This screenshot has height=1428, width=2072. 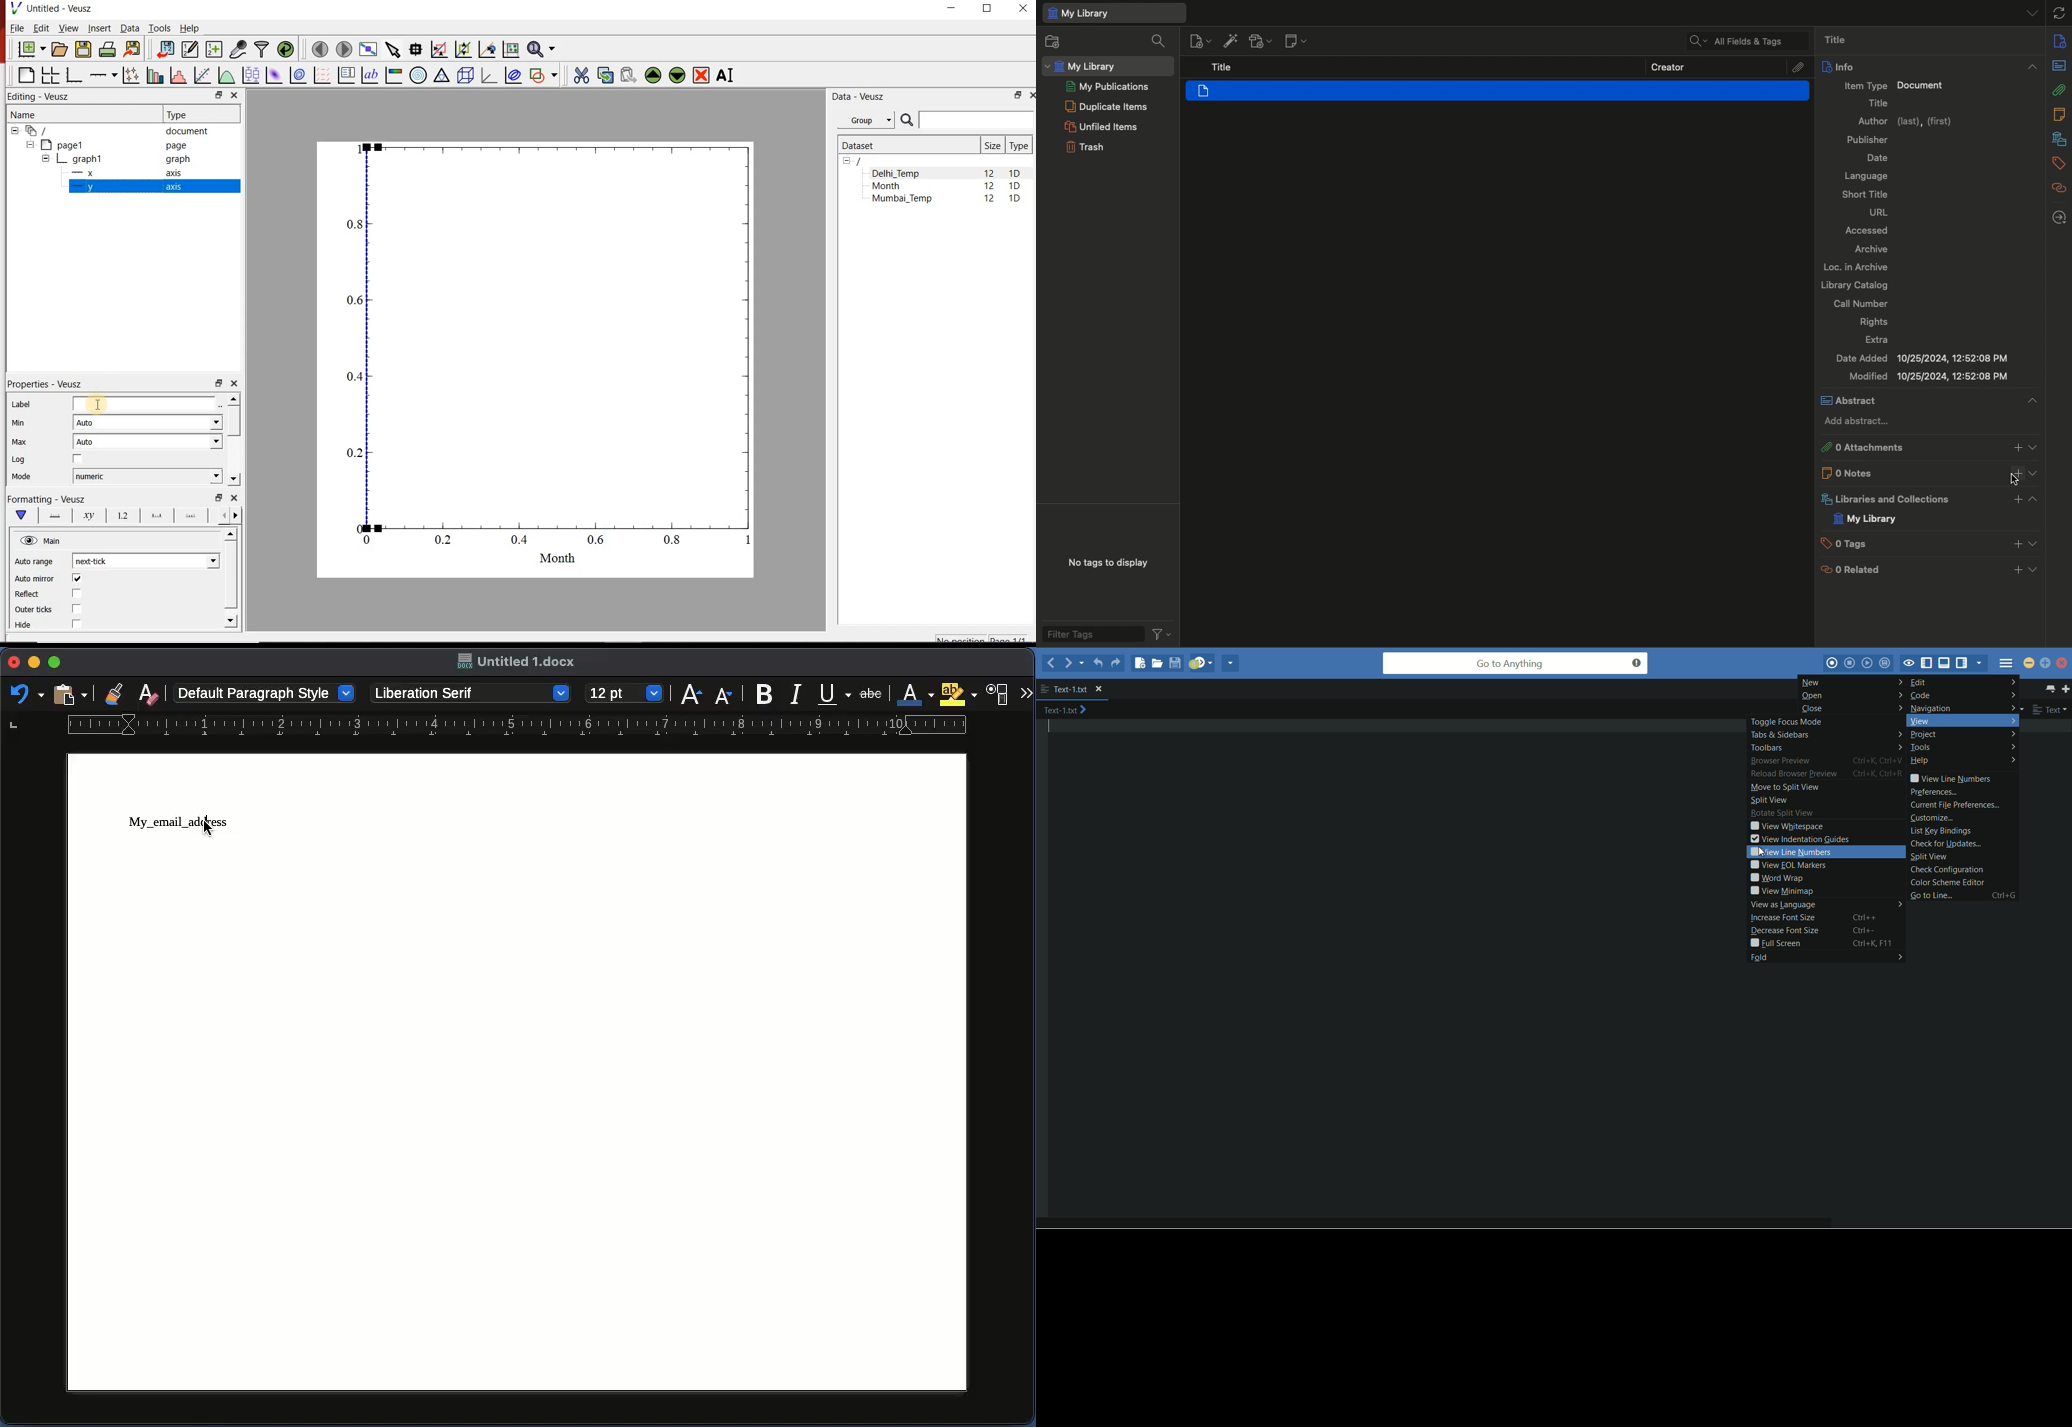 What do you see at coordinates (677, 76) in the screenshot?
I see `move the selected widget down` at bounding box center [677, 76].